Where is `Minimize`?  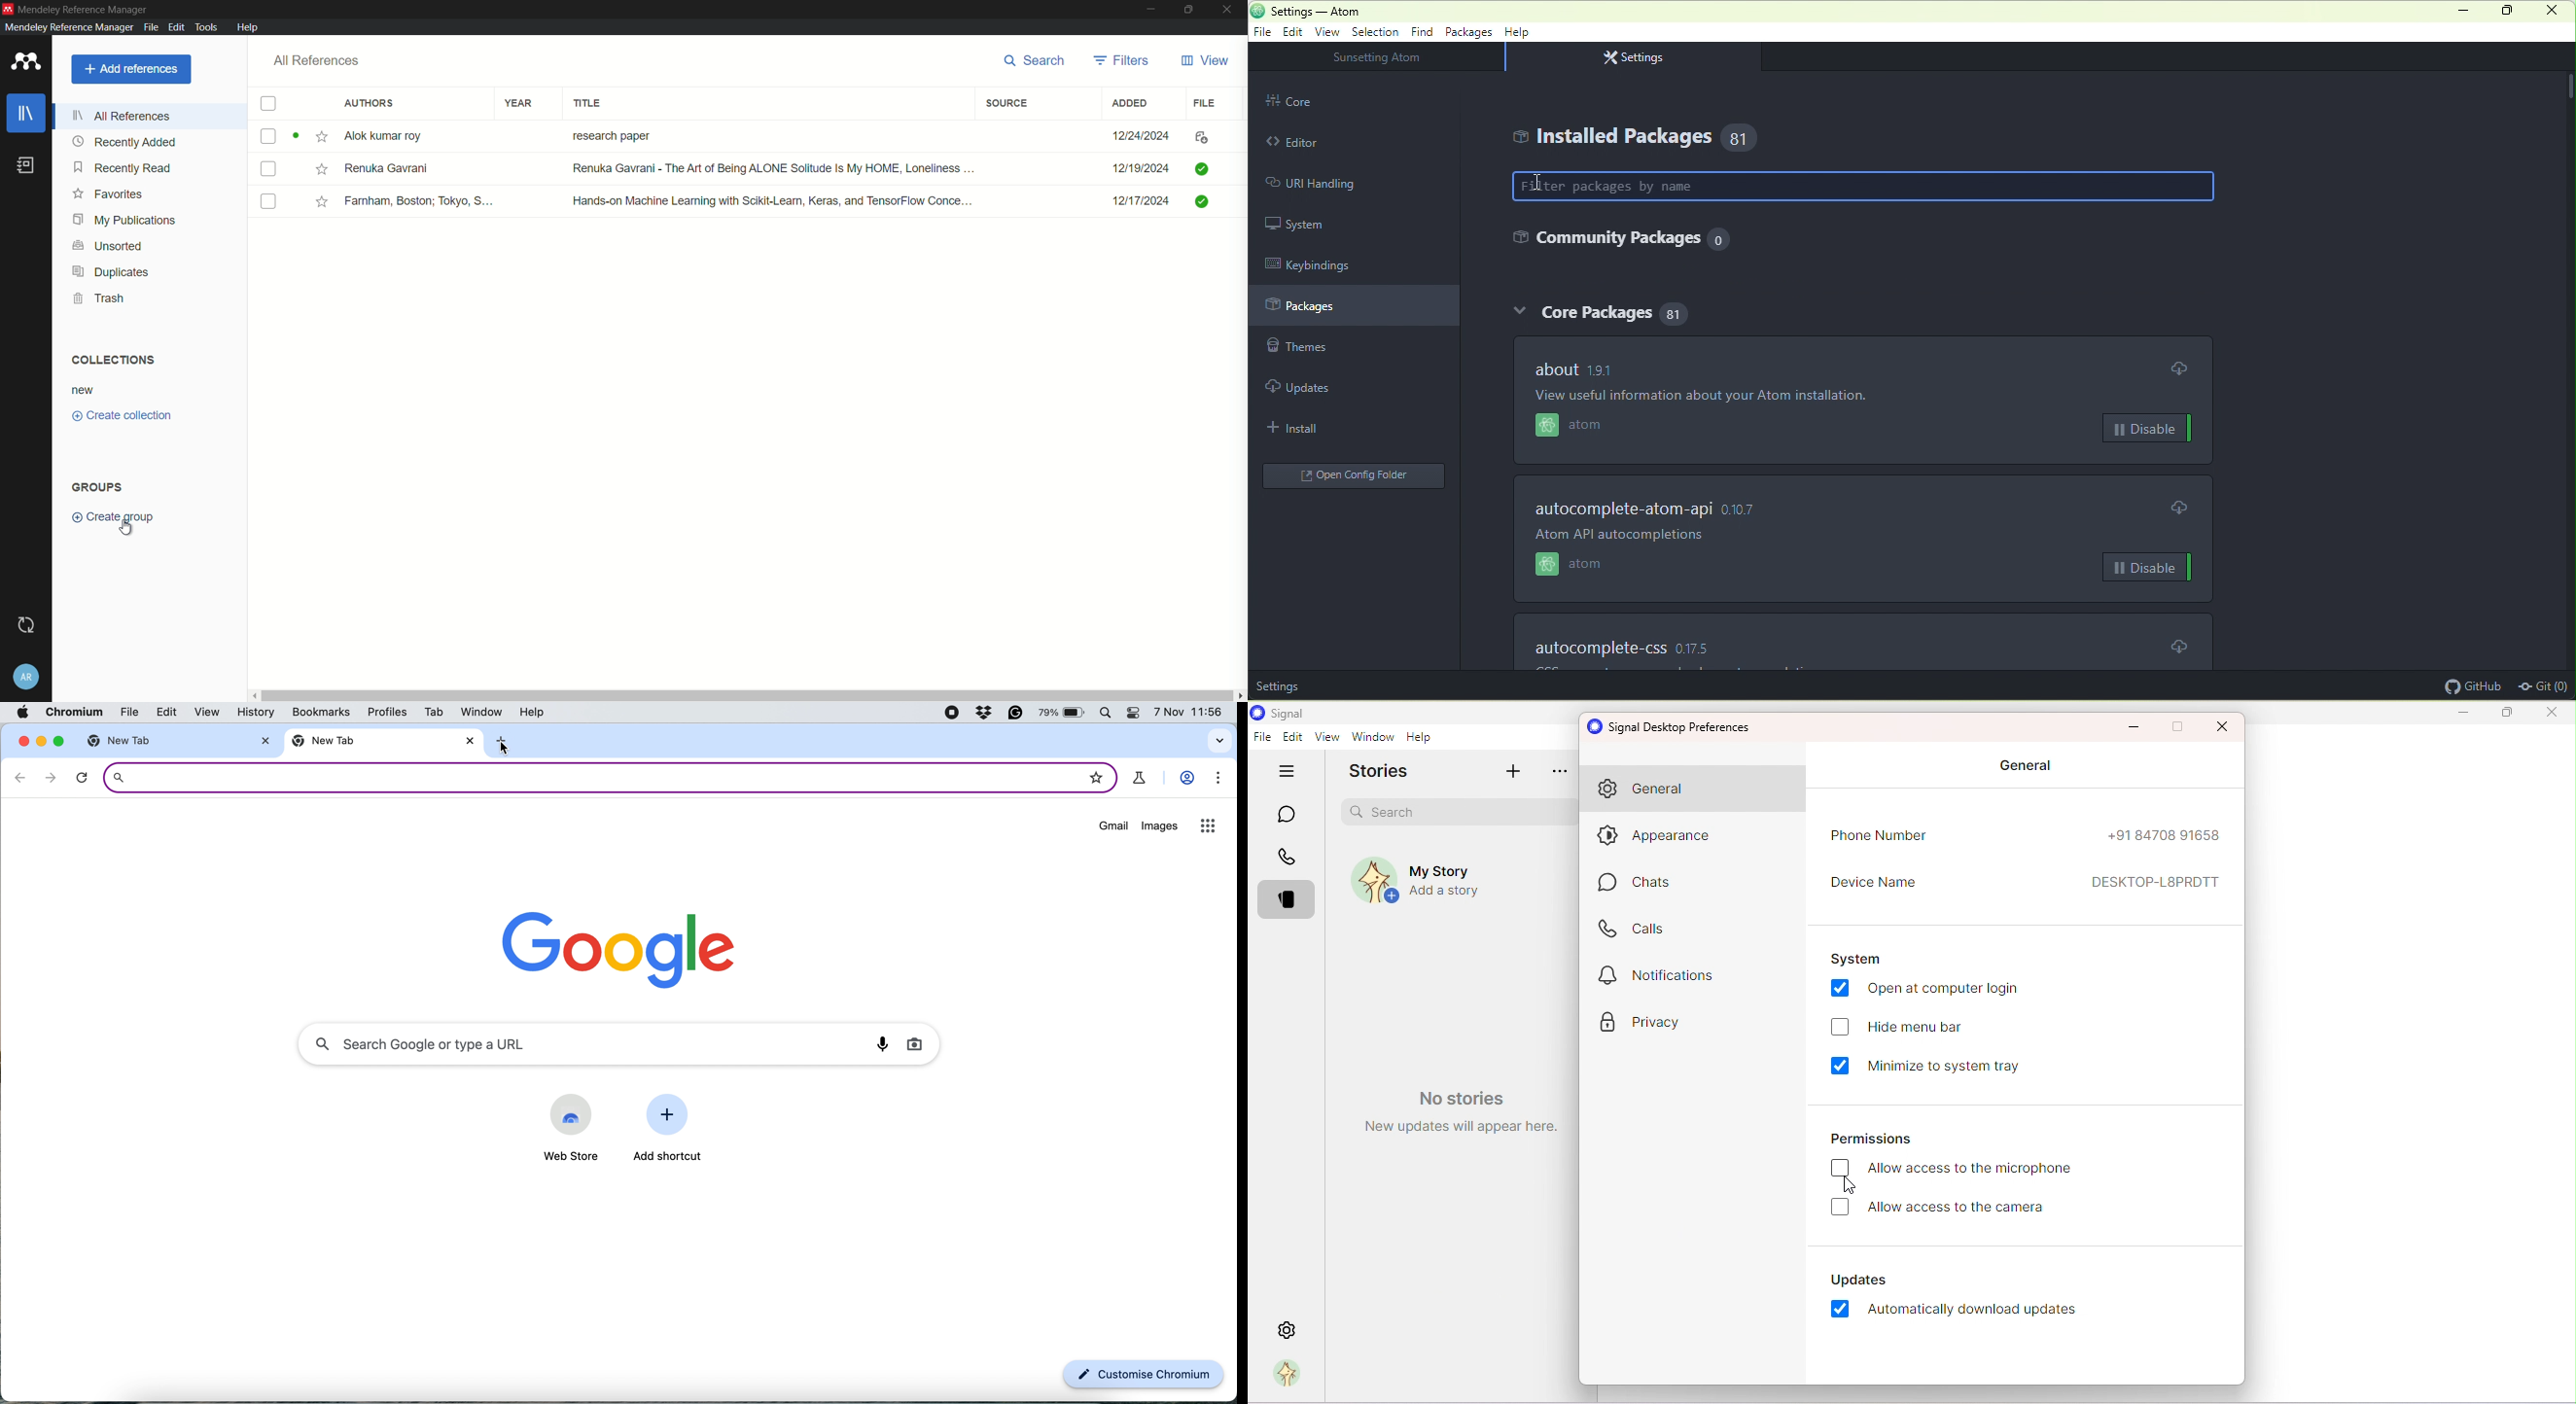
Minimize is located at coordinates (2136, 727).